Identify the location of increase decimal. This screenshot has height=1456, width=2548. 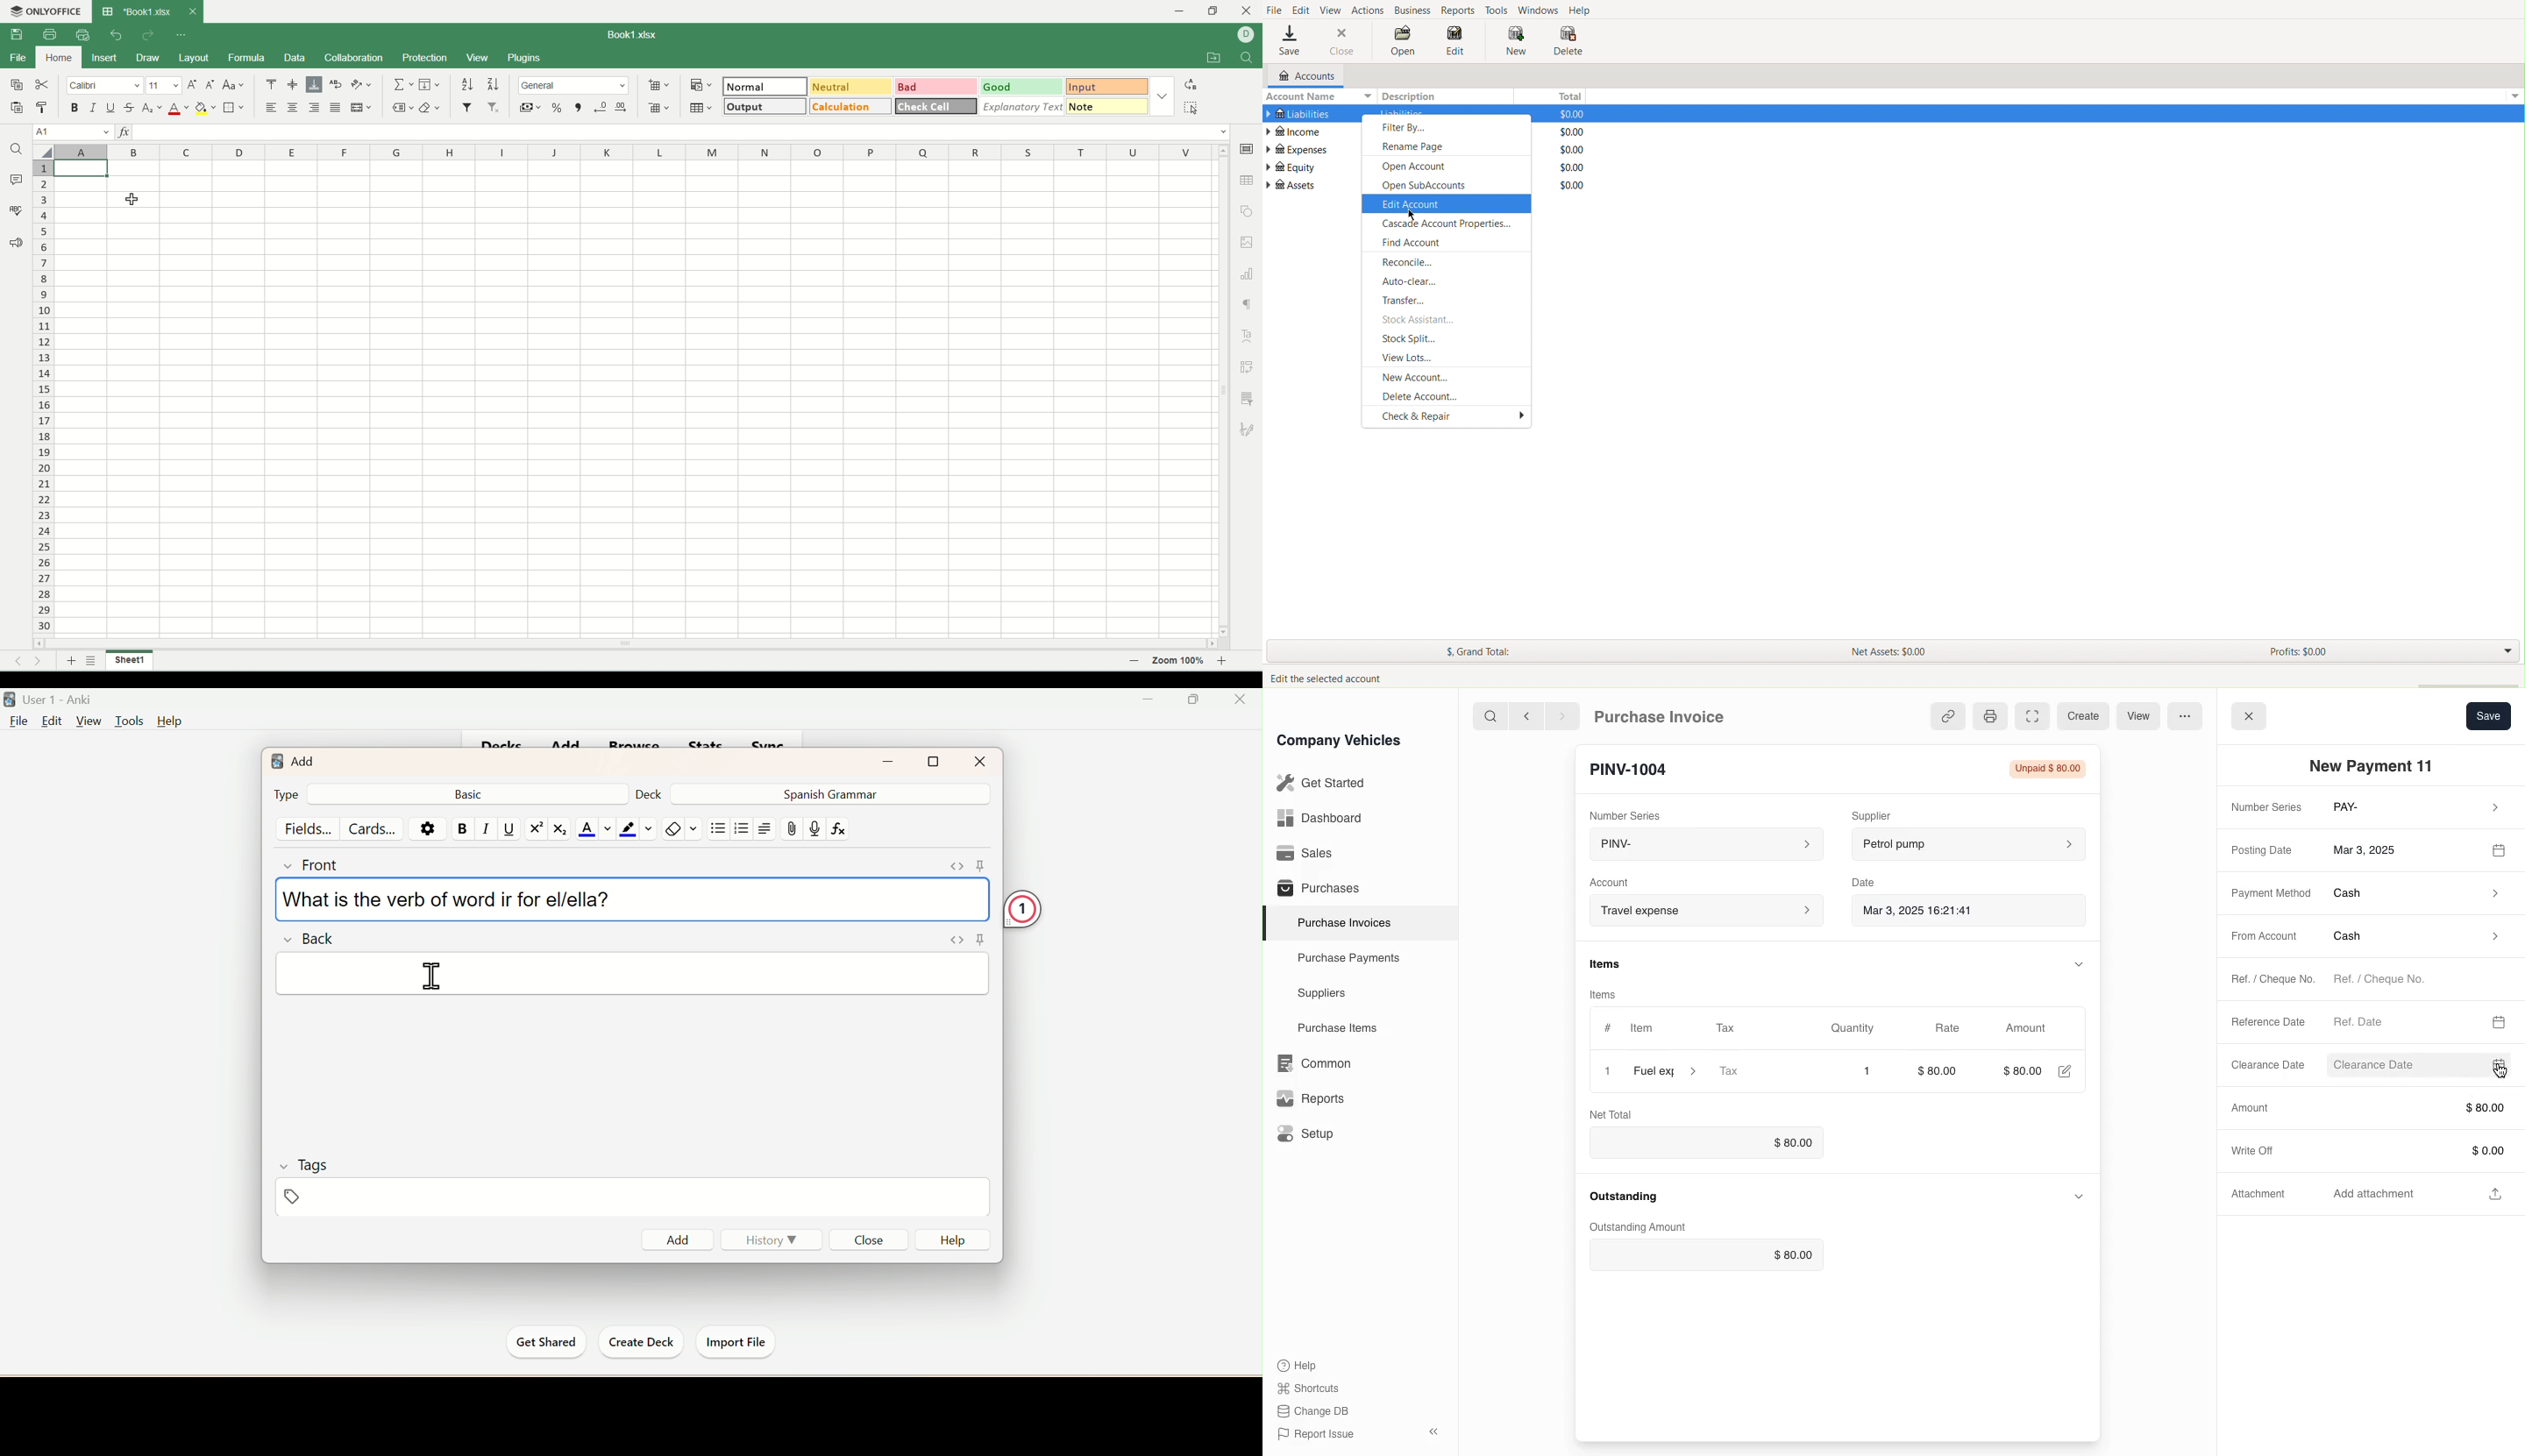
(623, 108).